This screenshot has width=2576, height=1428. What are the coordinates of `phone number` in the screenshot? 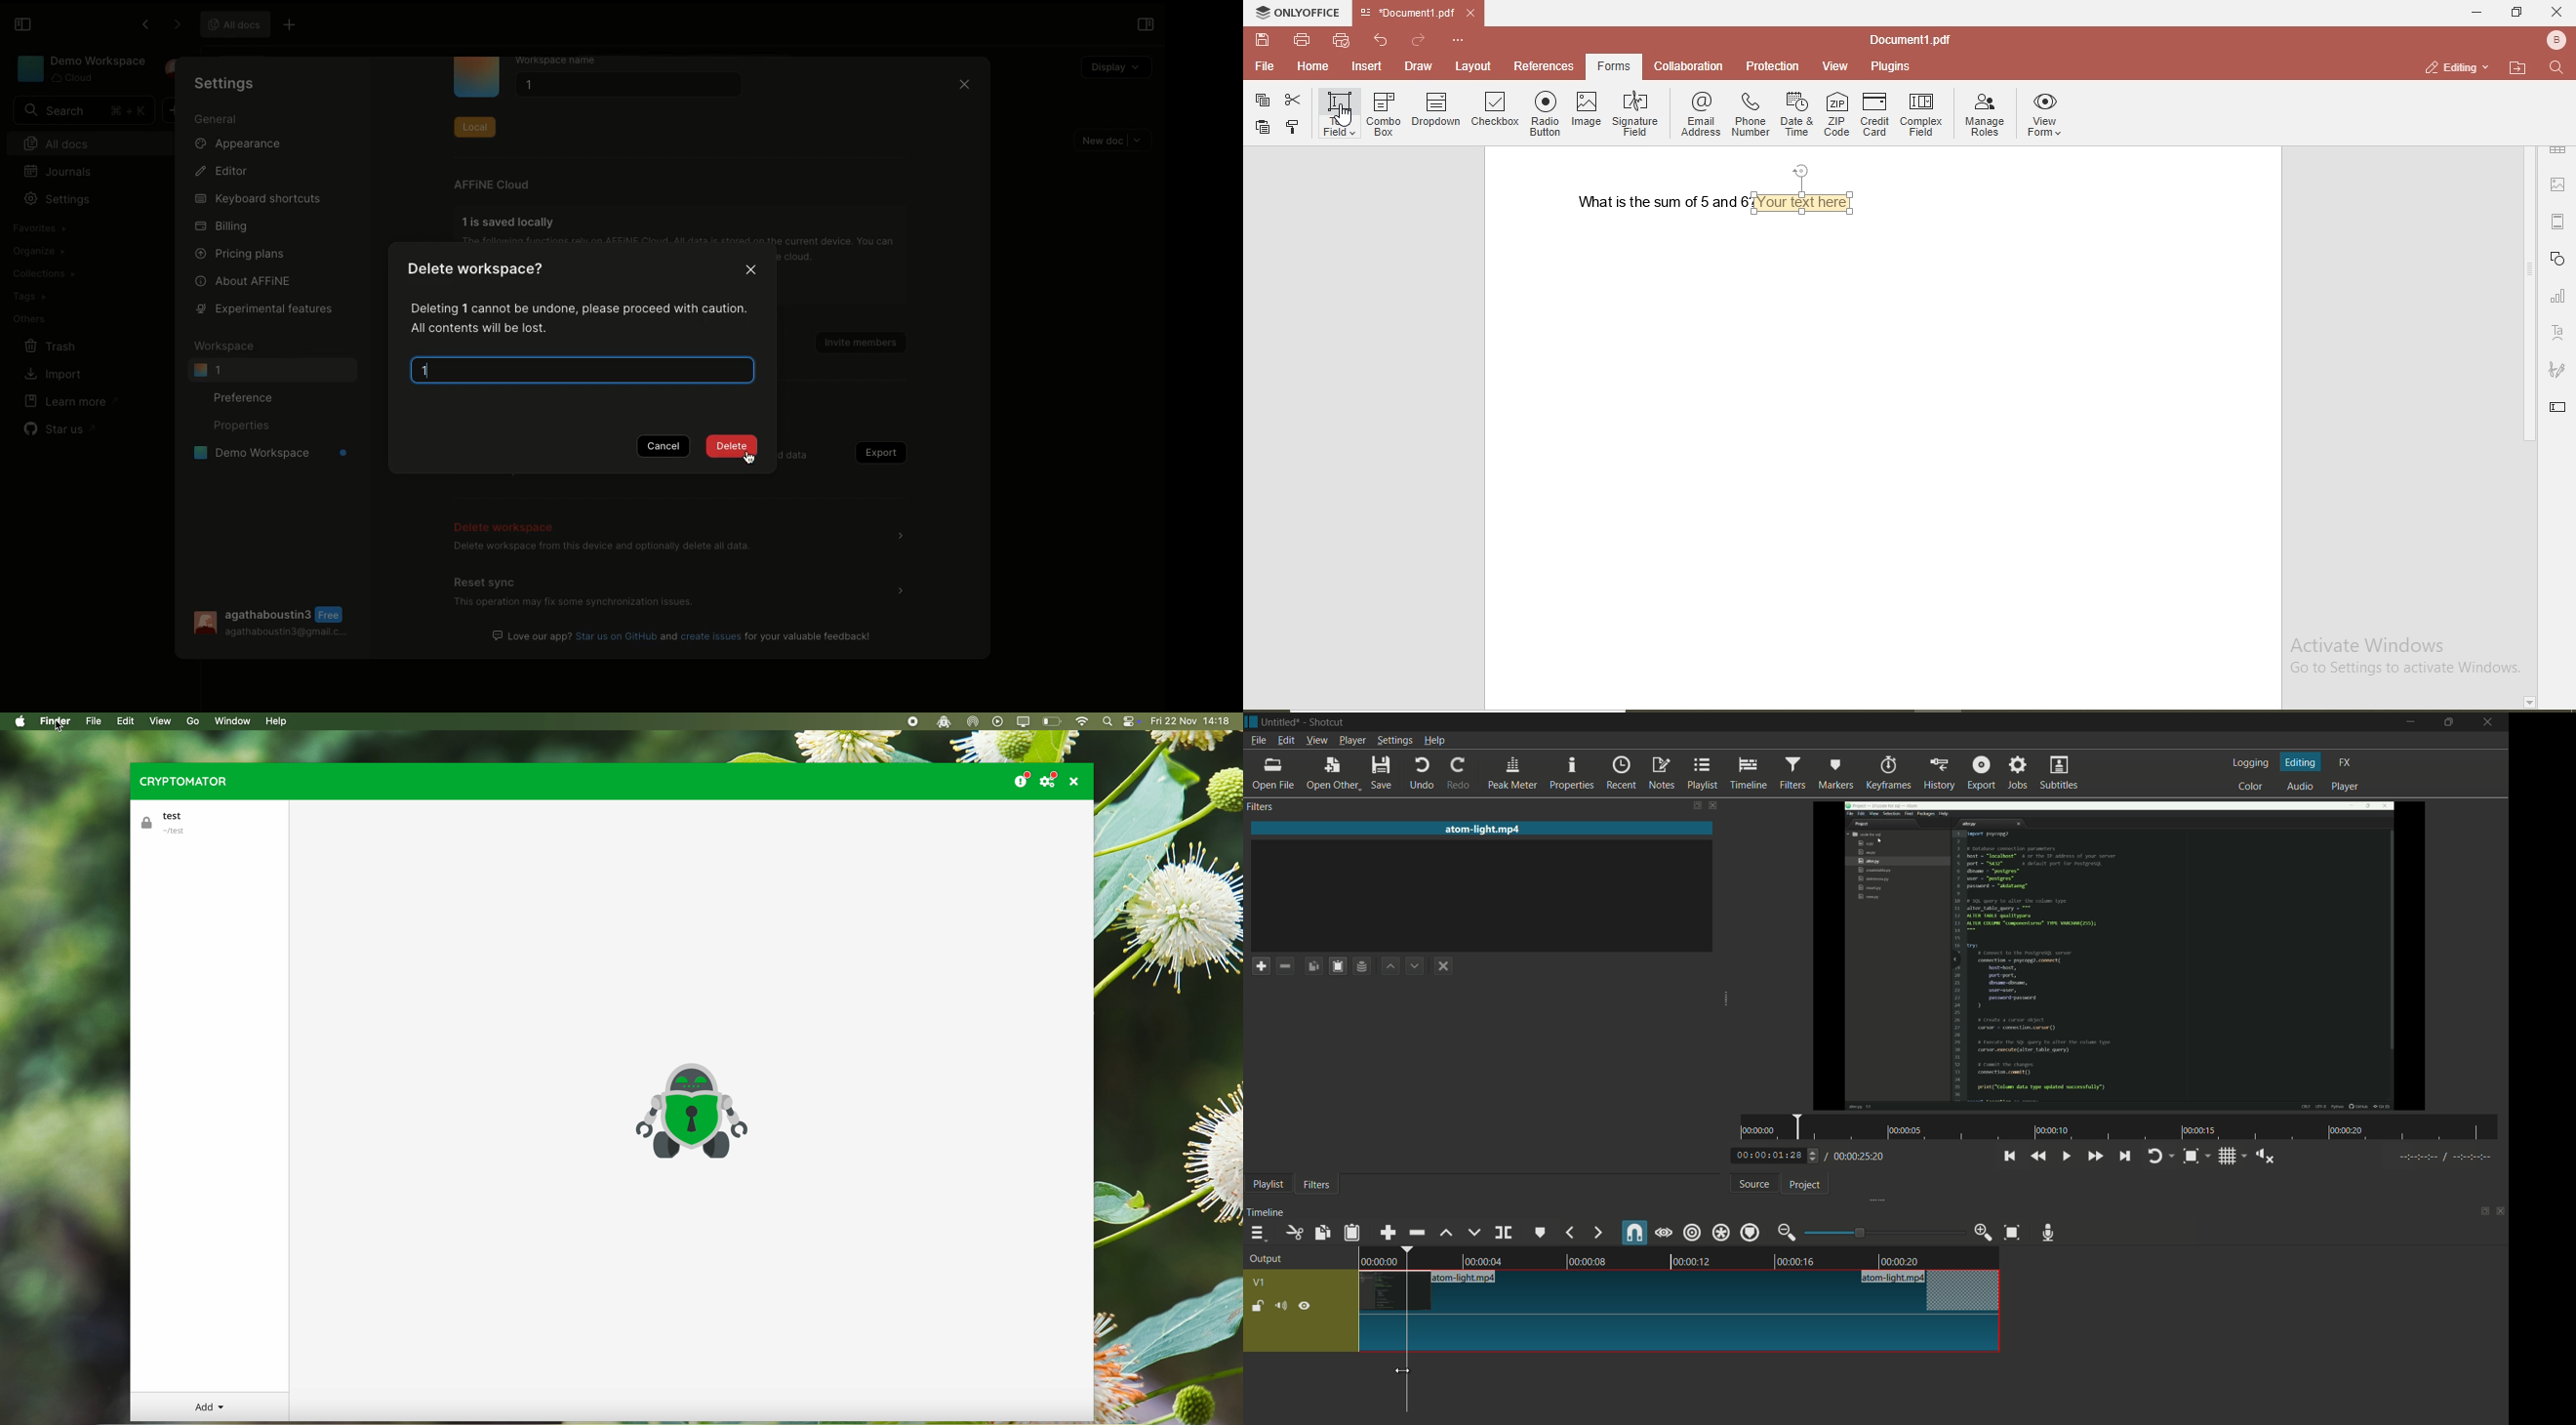 It's located at (1750, 115).